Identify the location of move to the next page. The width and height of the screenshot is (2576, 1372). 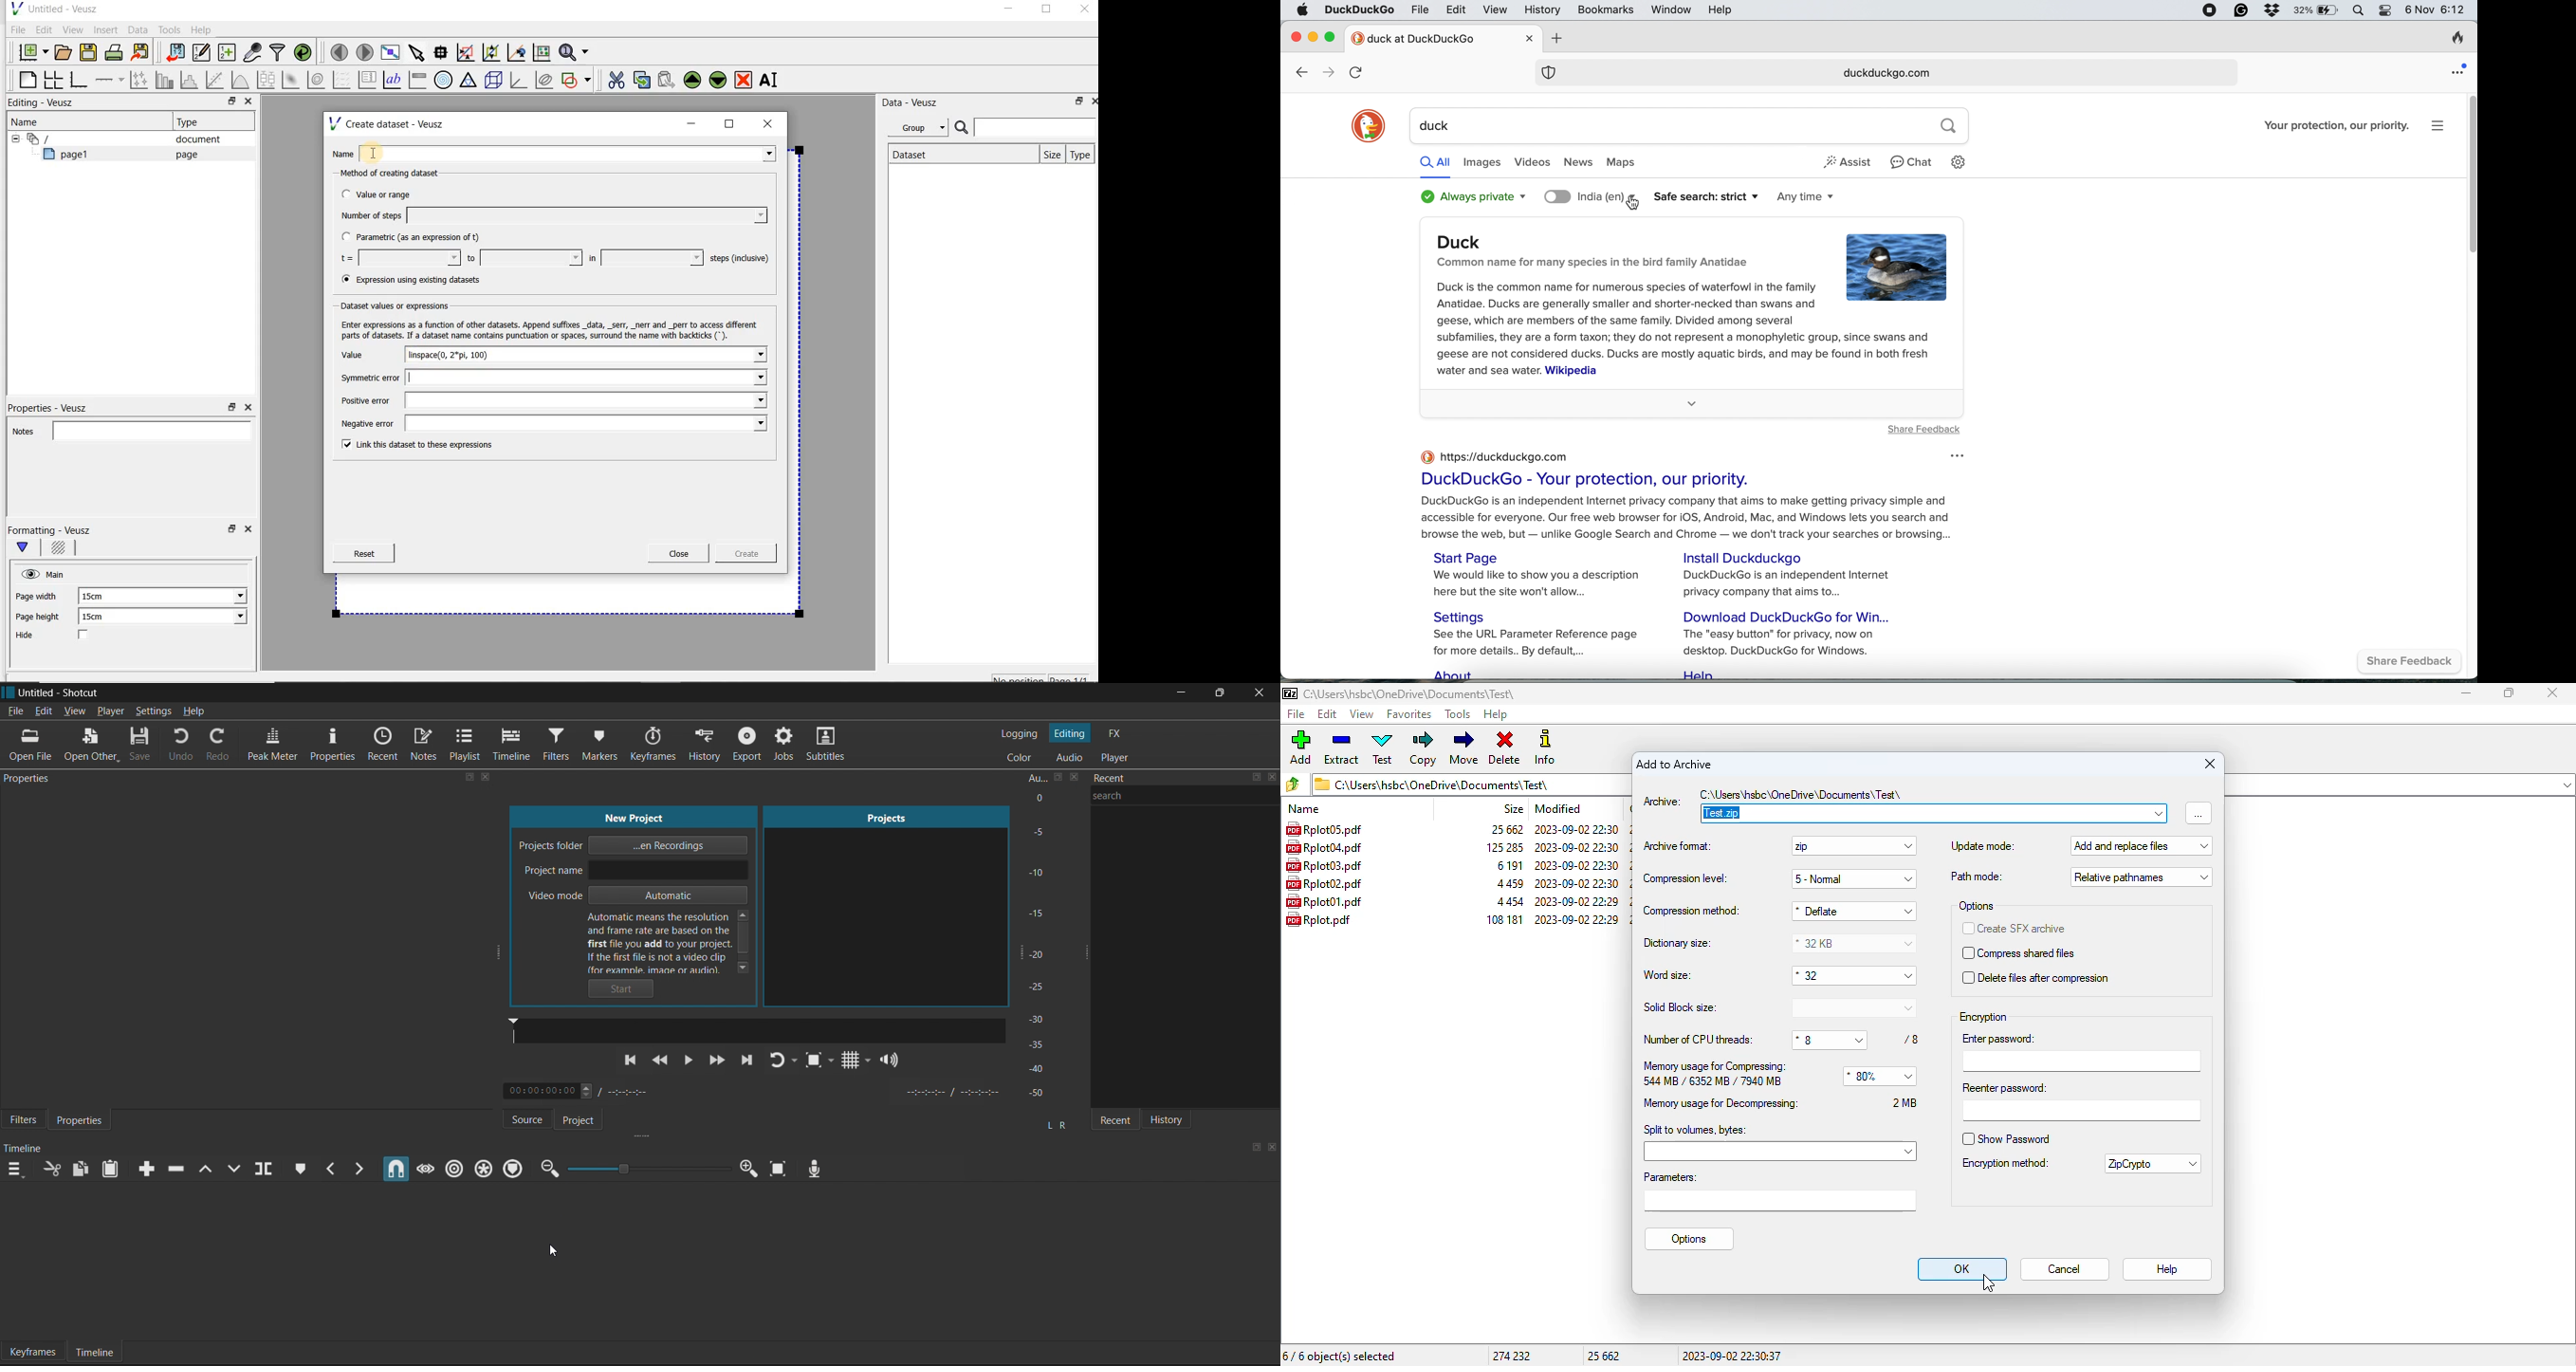
(365, 52).